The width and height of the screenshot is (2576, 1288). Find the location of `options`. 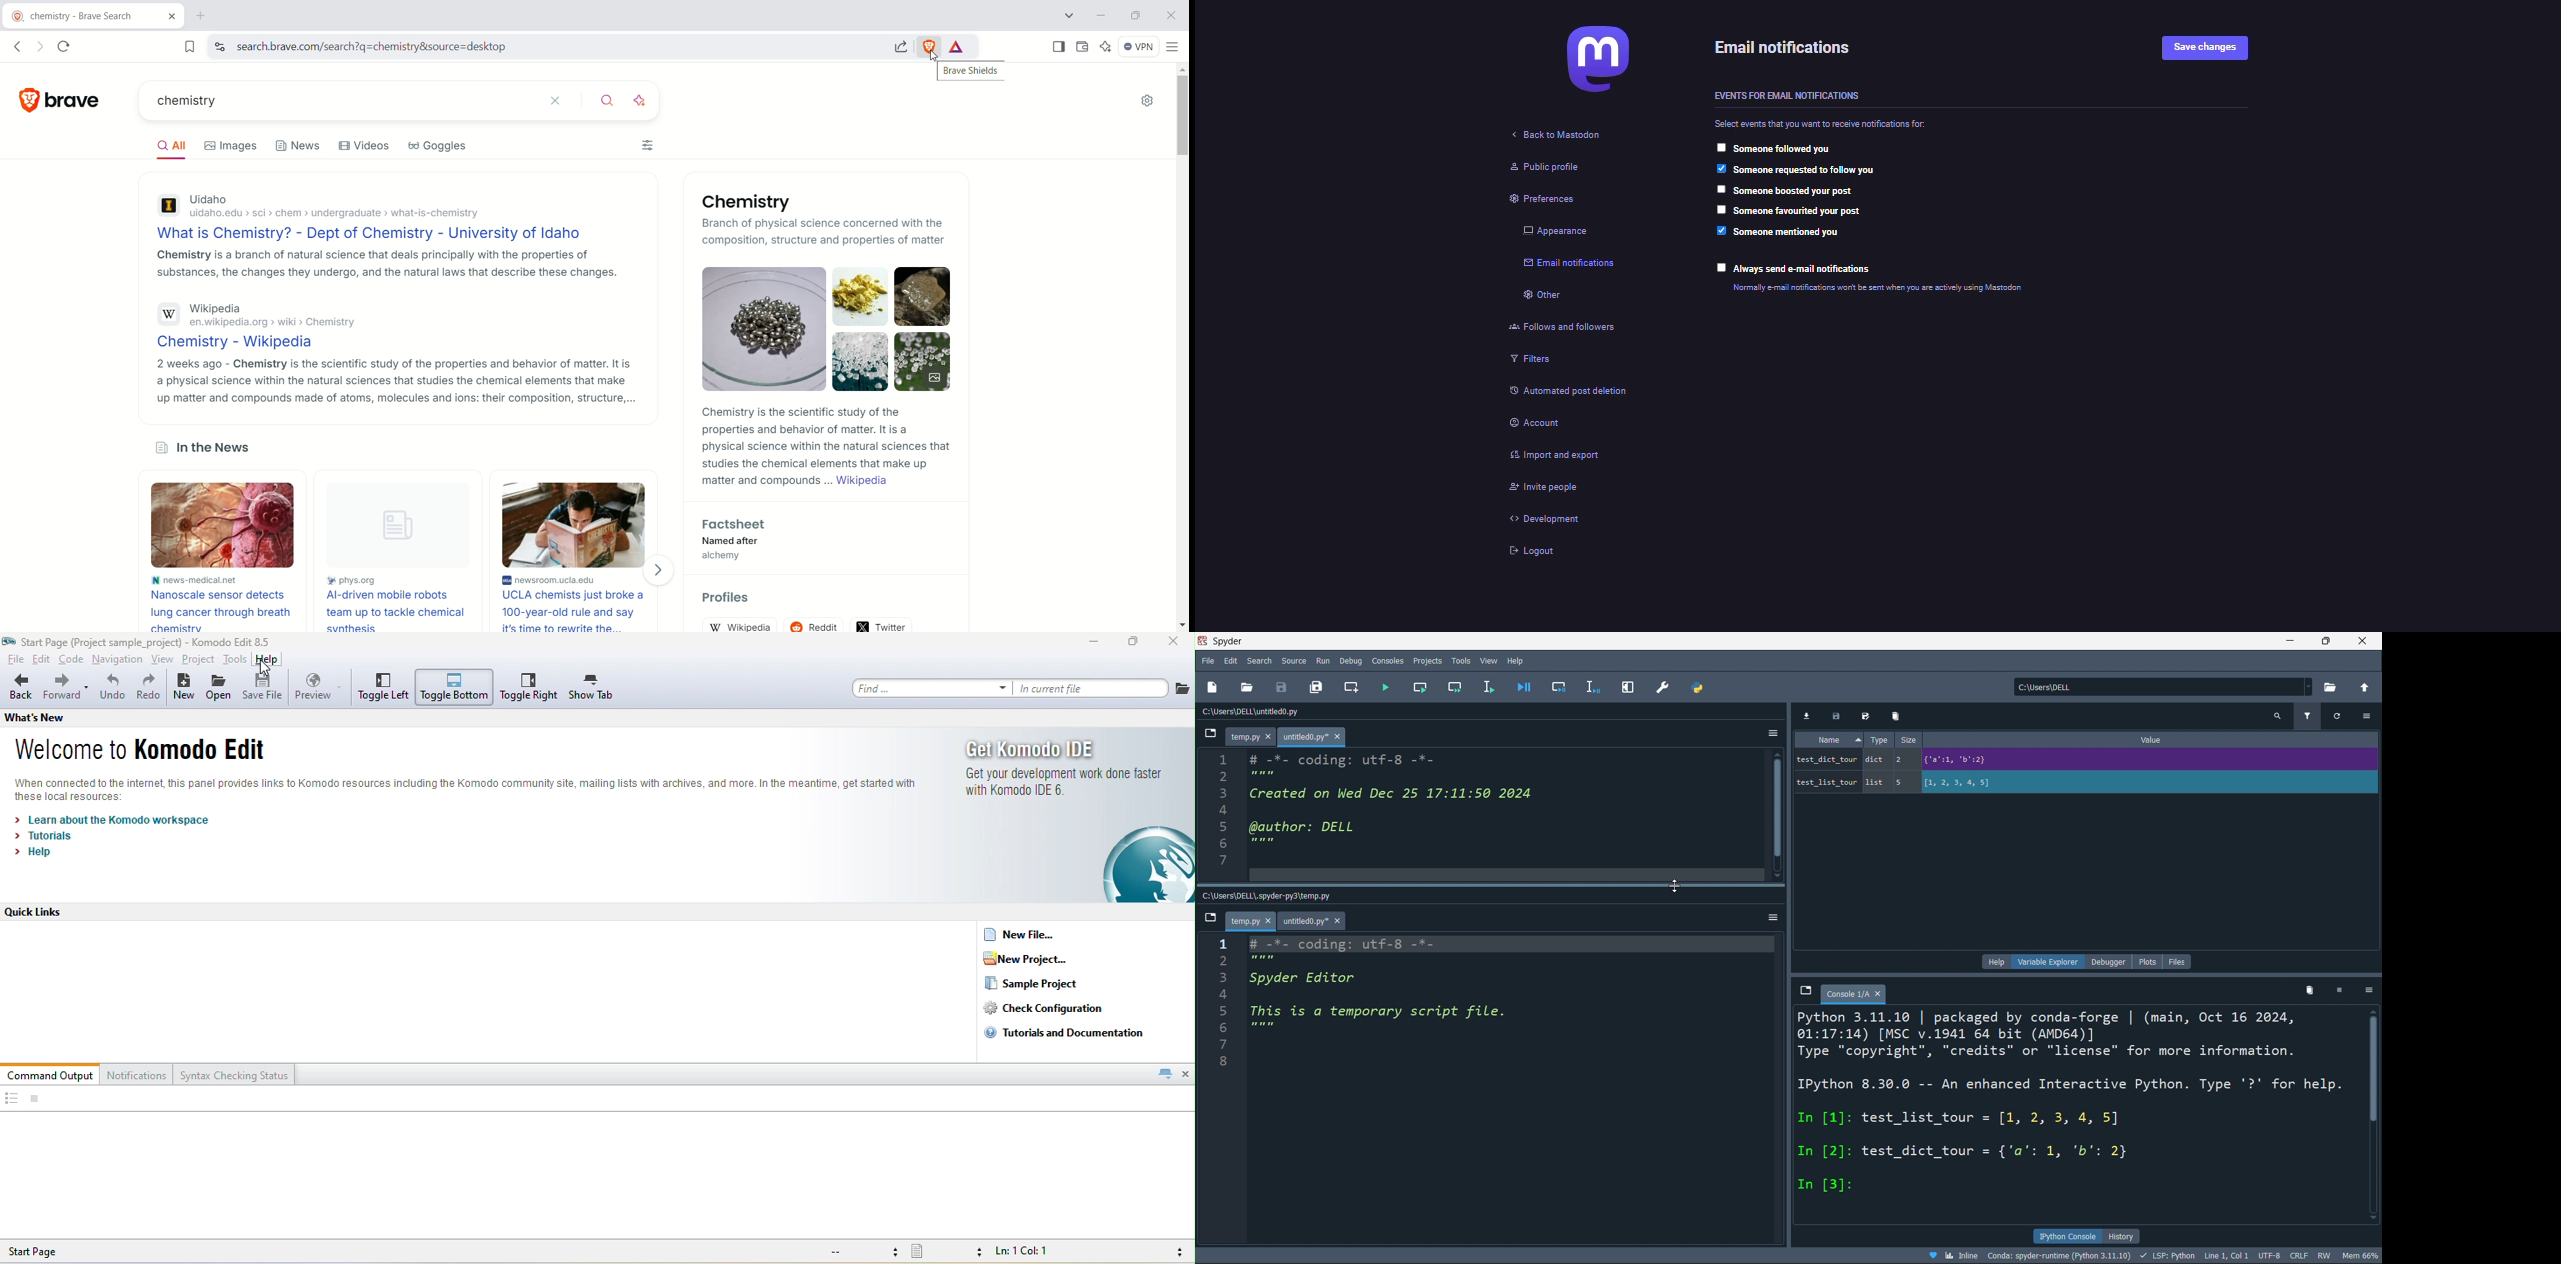

options is located at coordinates (1771, 917).